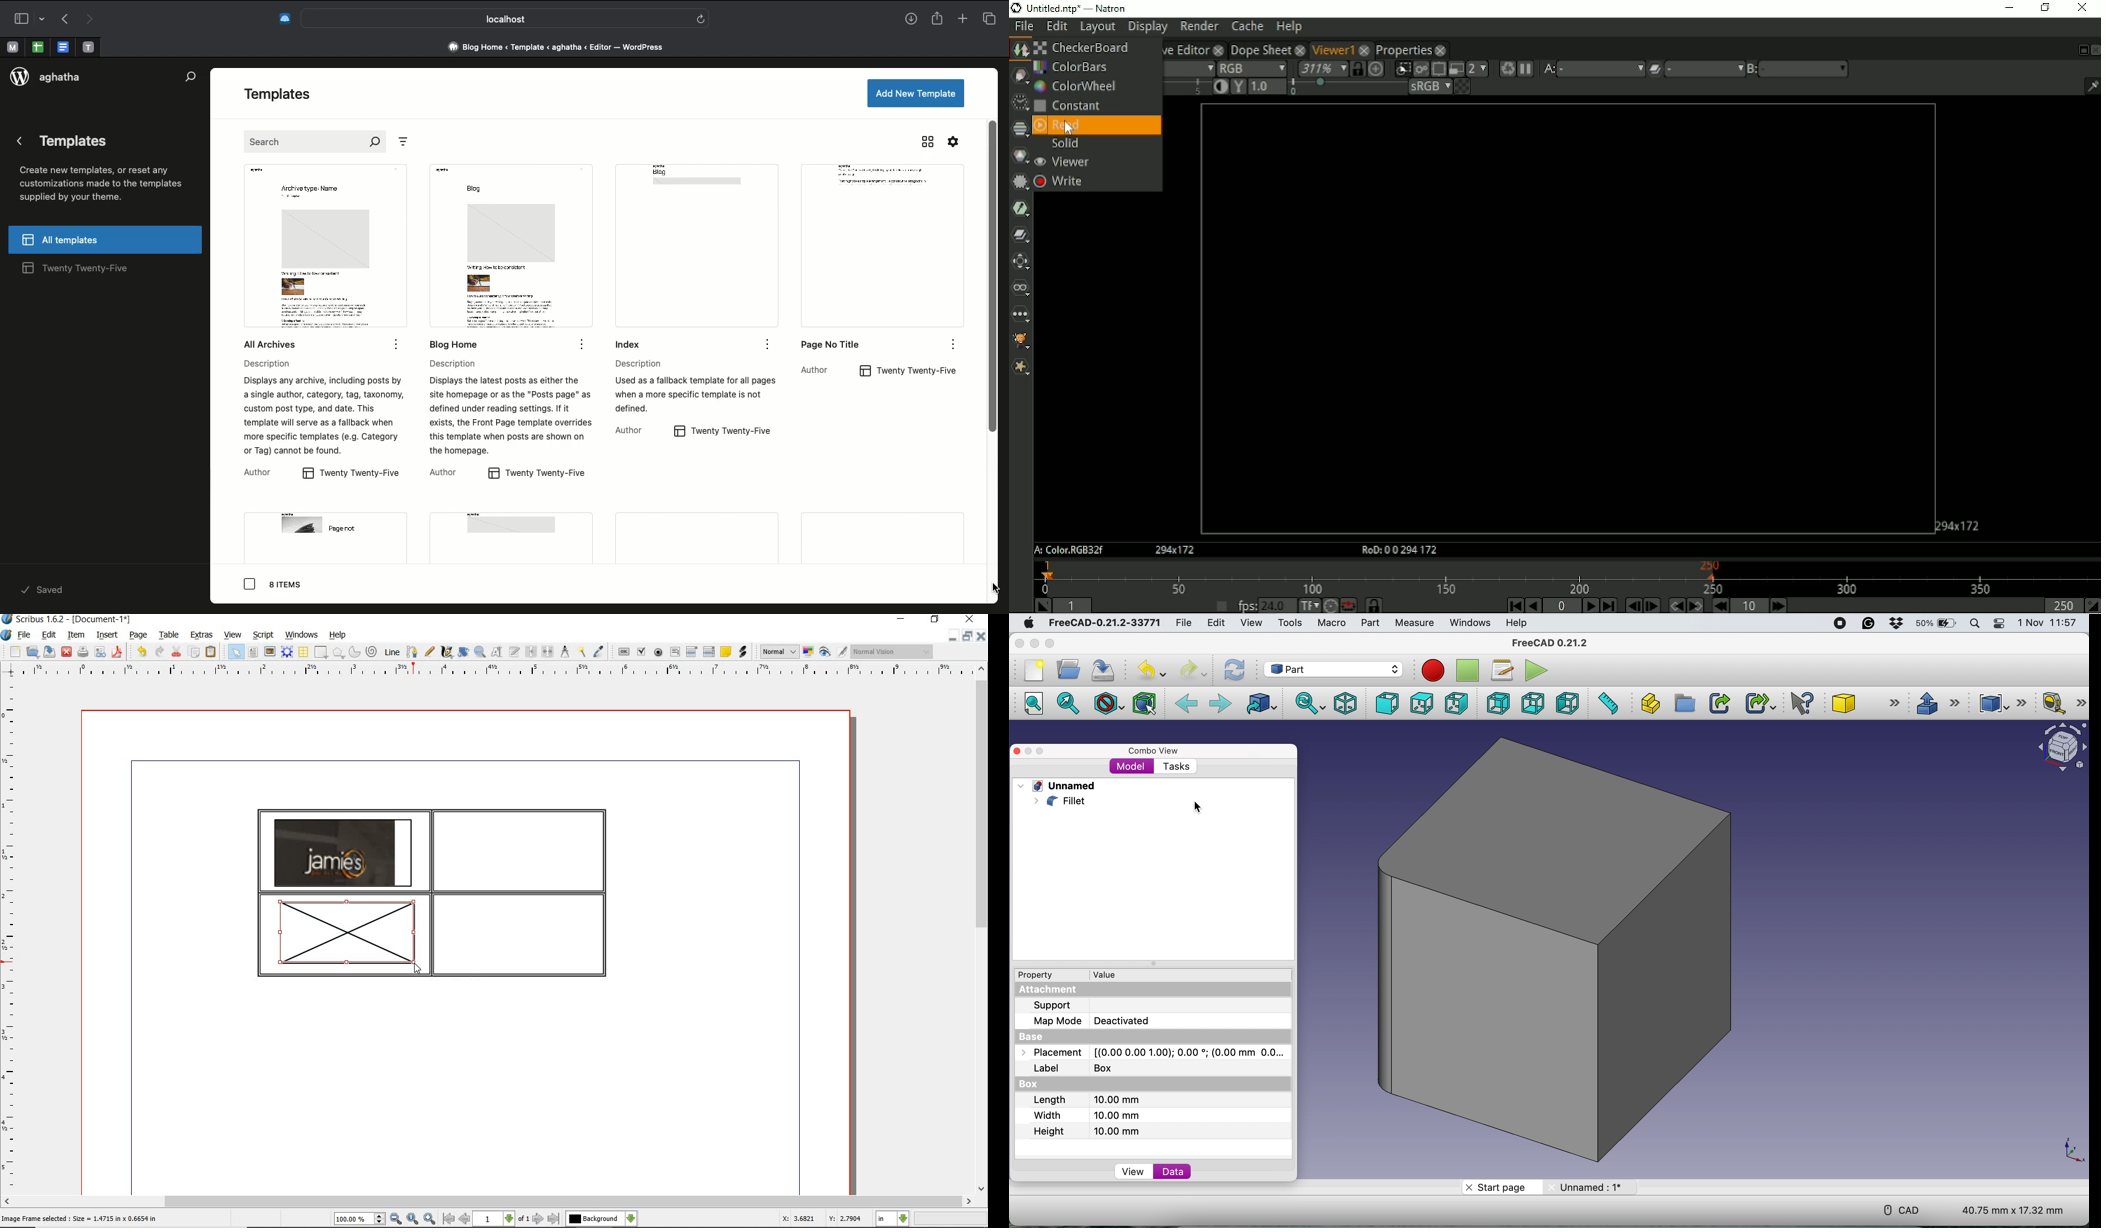  Describe the element at coordinates (601, 1219) in the screenshot. I see `select the current layer` at that location.